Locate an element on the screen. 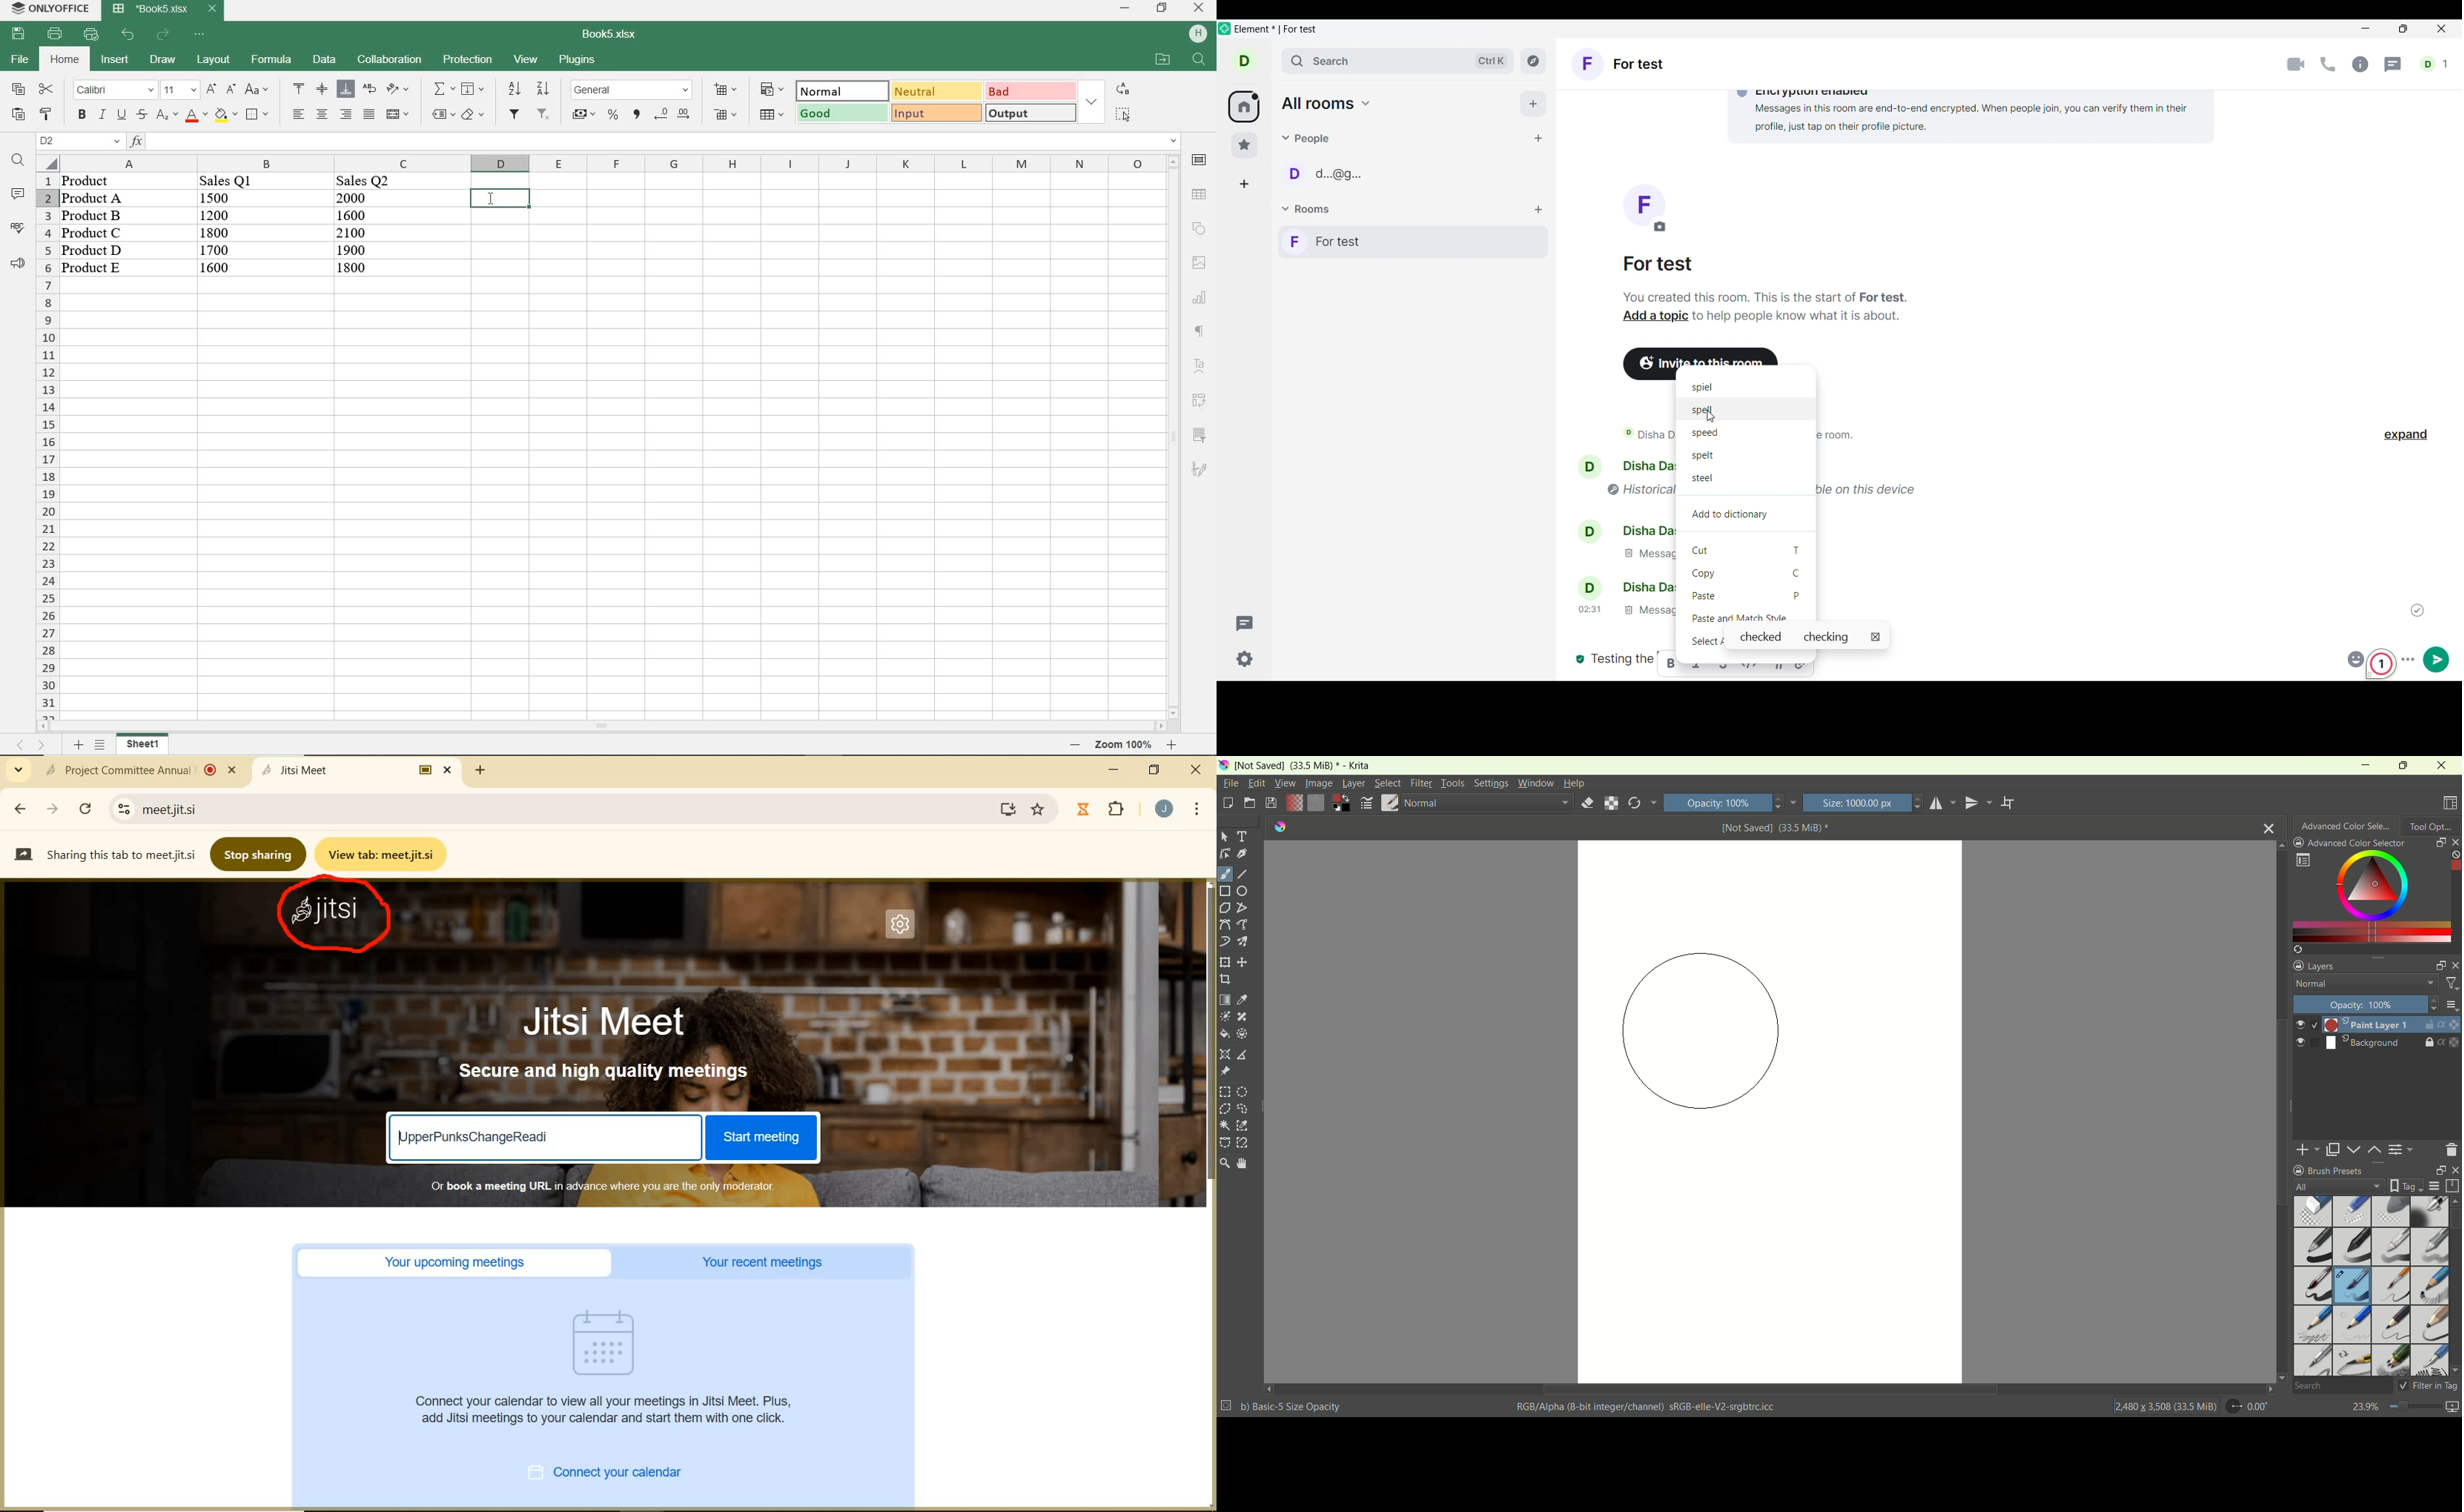 This screenshot has width=2464, height=1512. Indicates message was sent is located at coordinates (2417, 610).